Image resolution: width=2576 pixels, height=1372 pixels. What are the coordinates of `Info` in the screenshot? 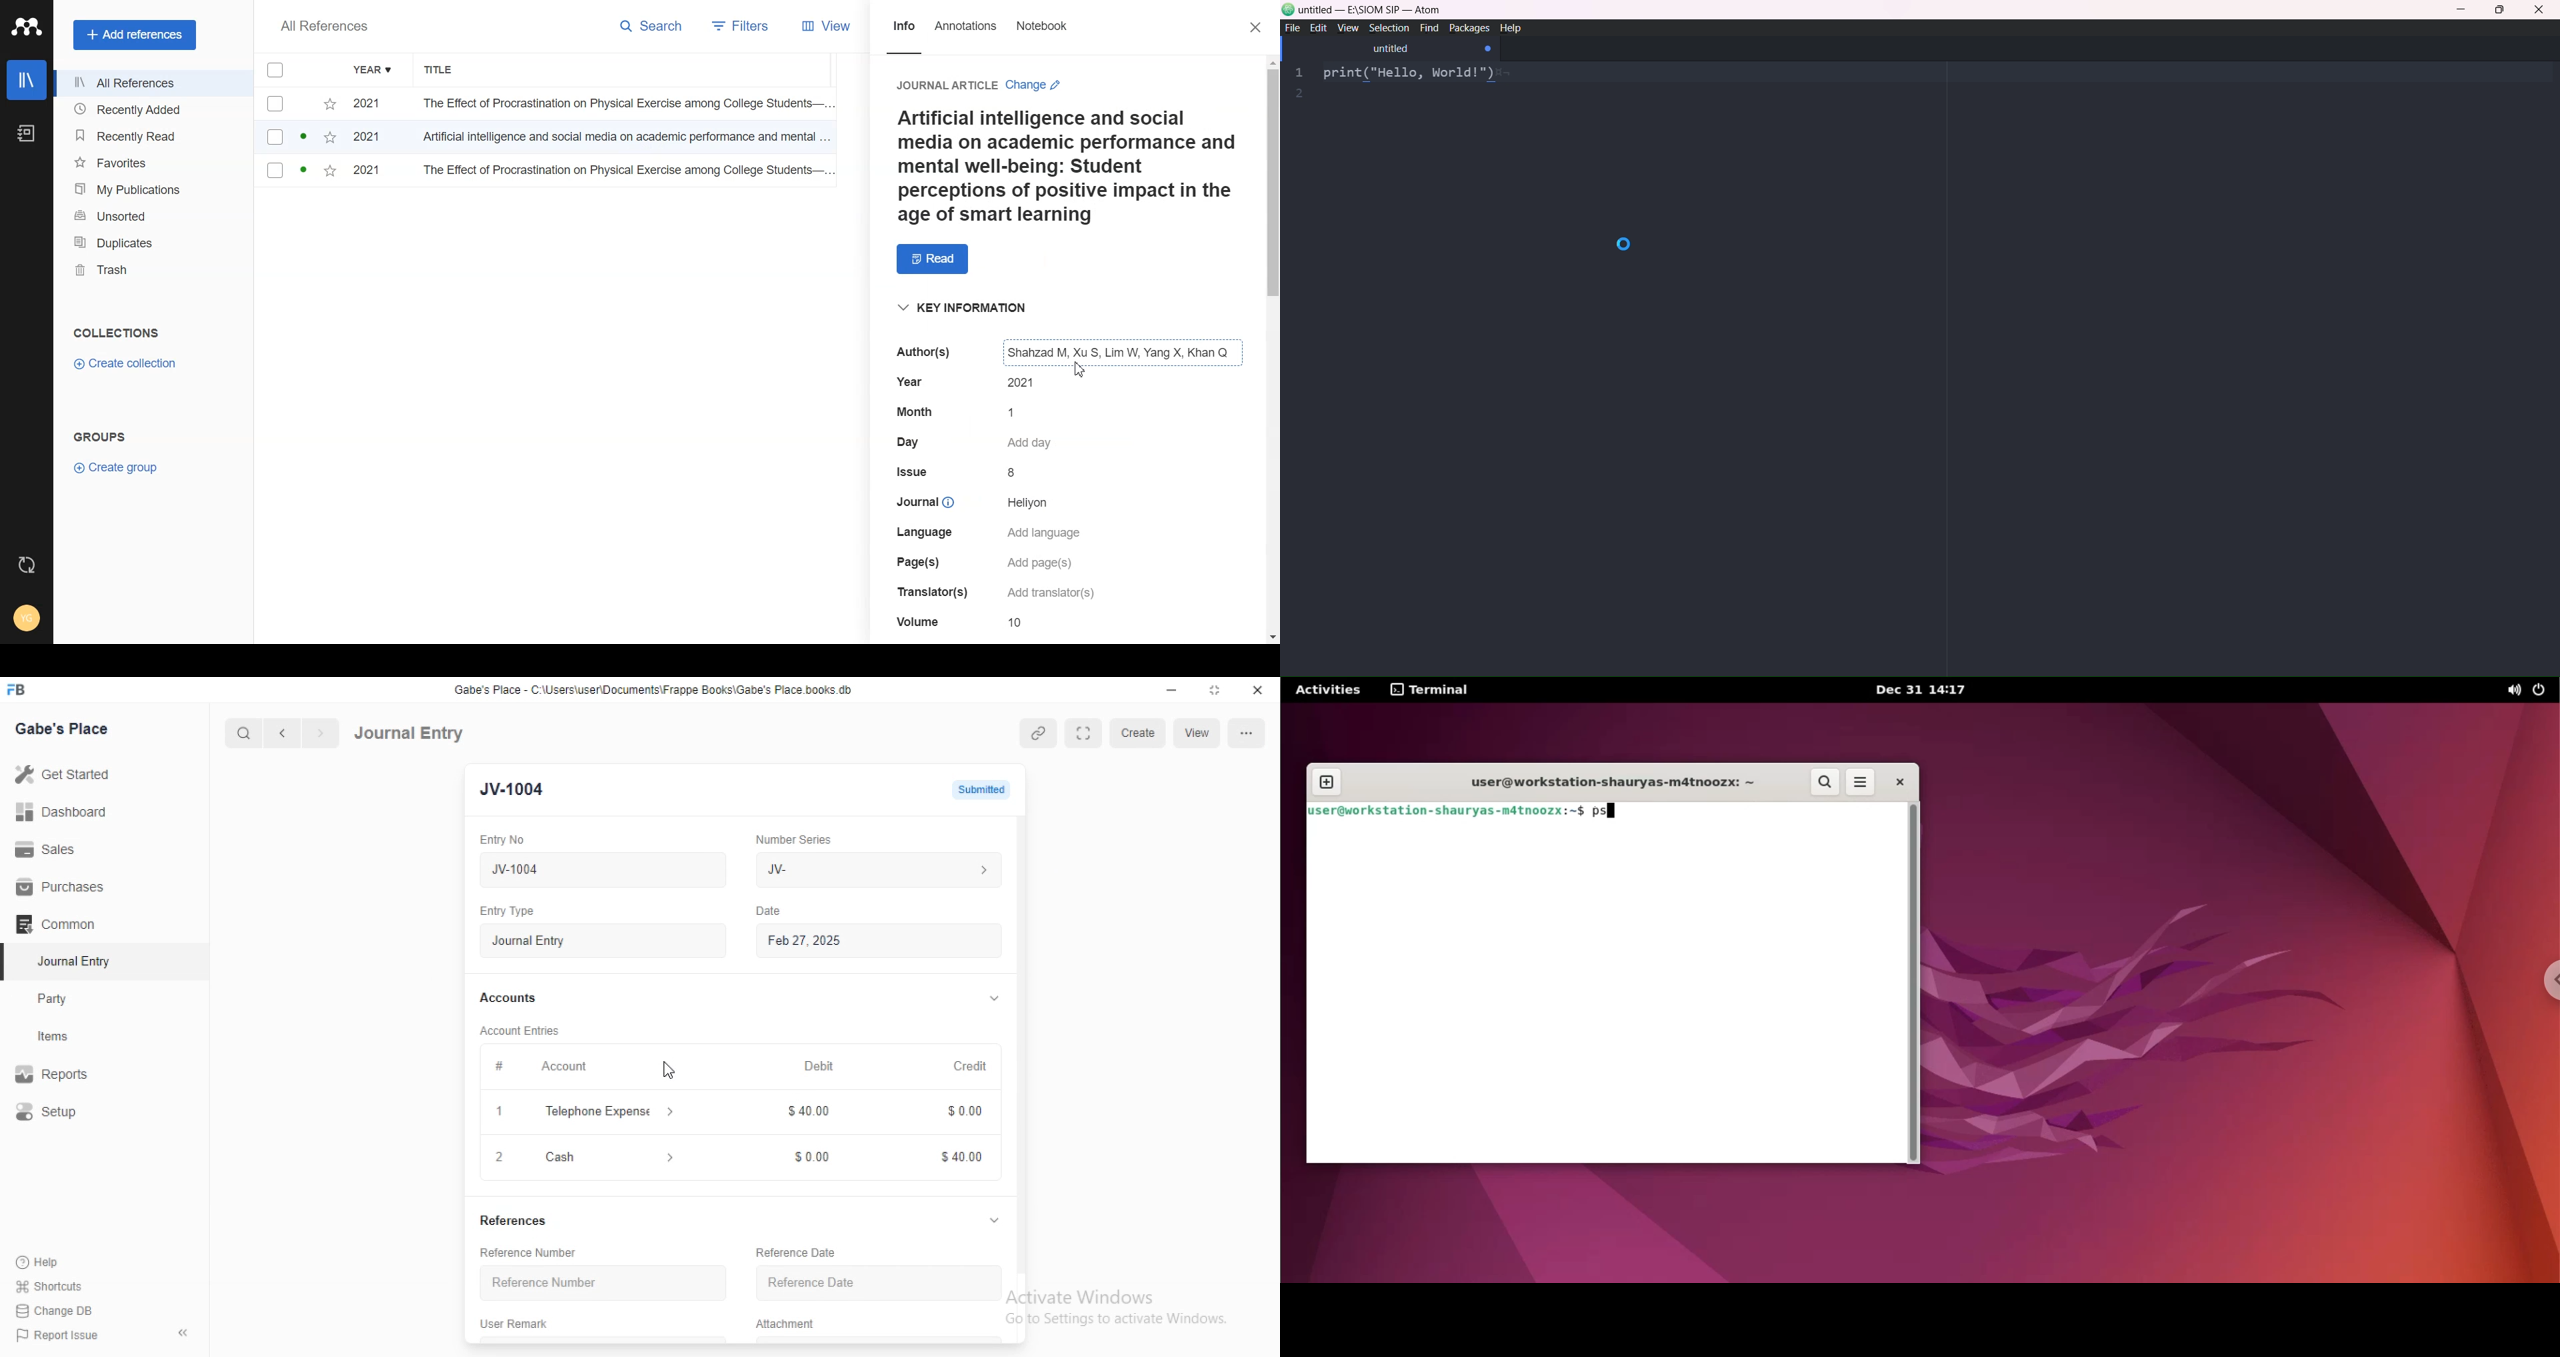 It's located at (904, 33).